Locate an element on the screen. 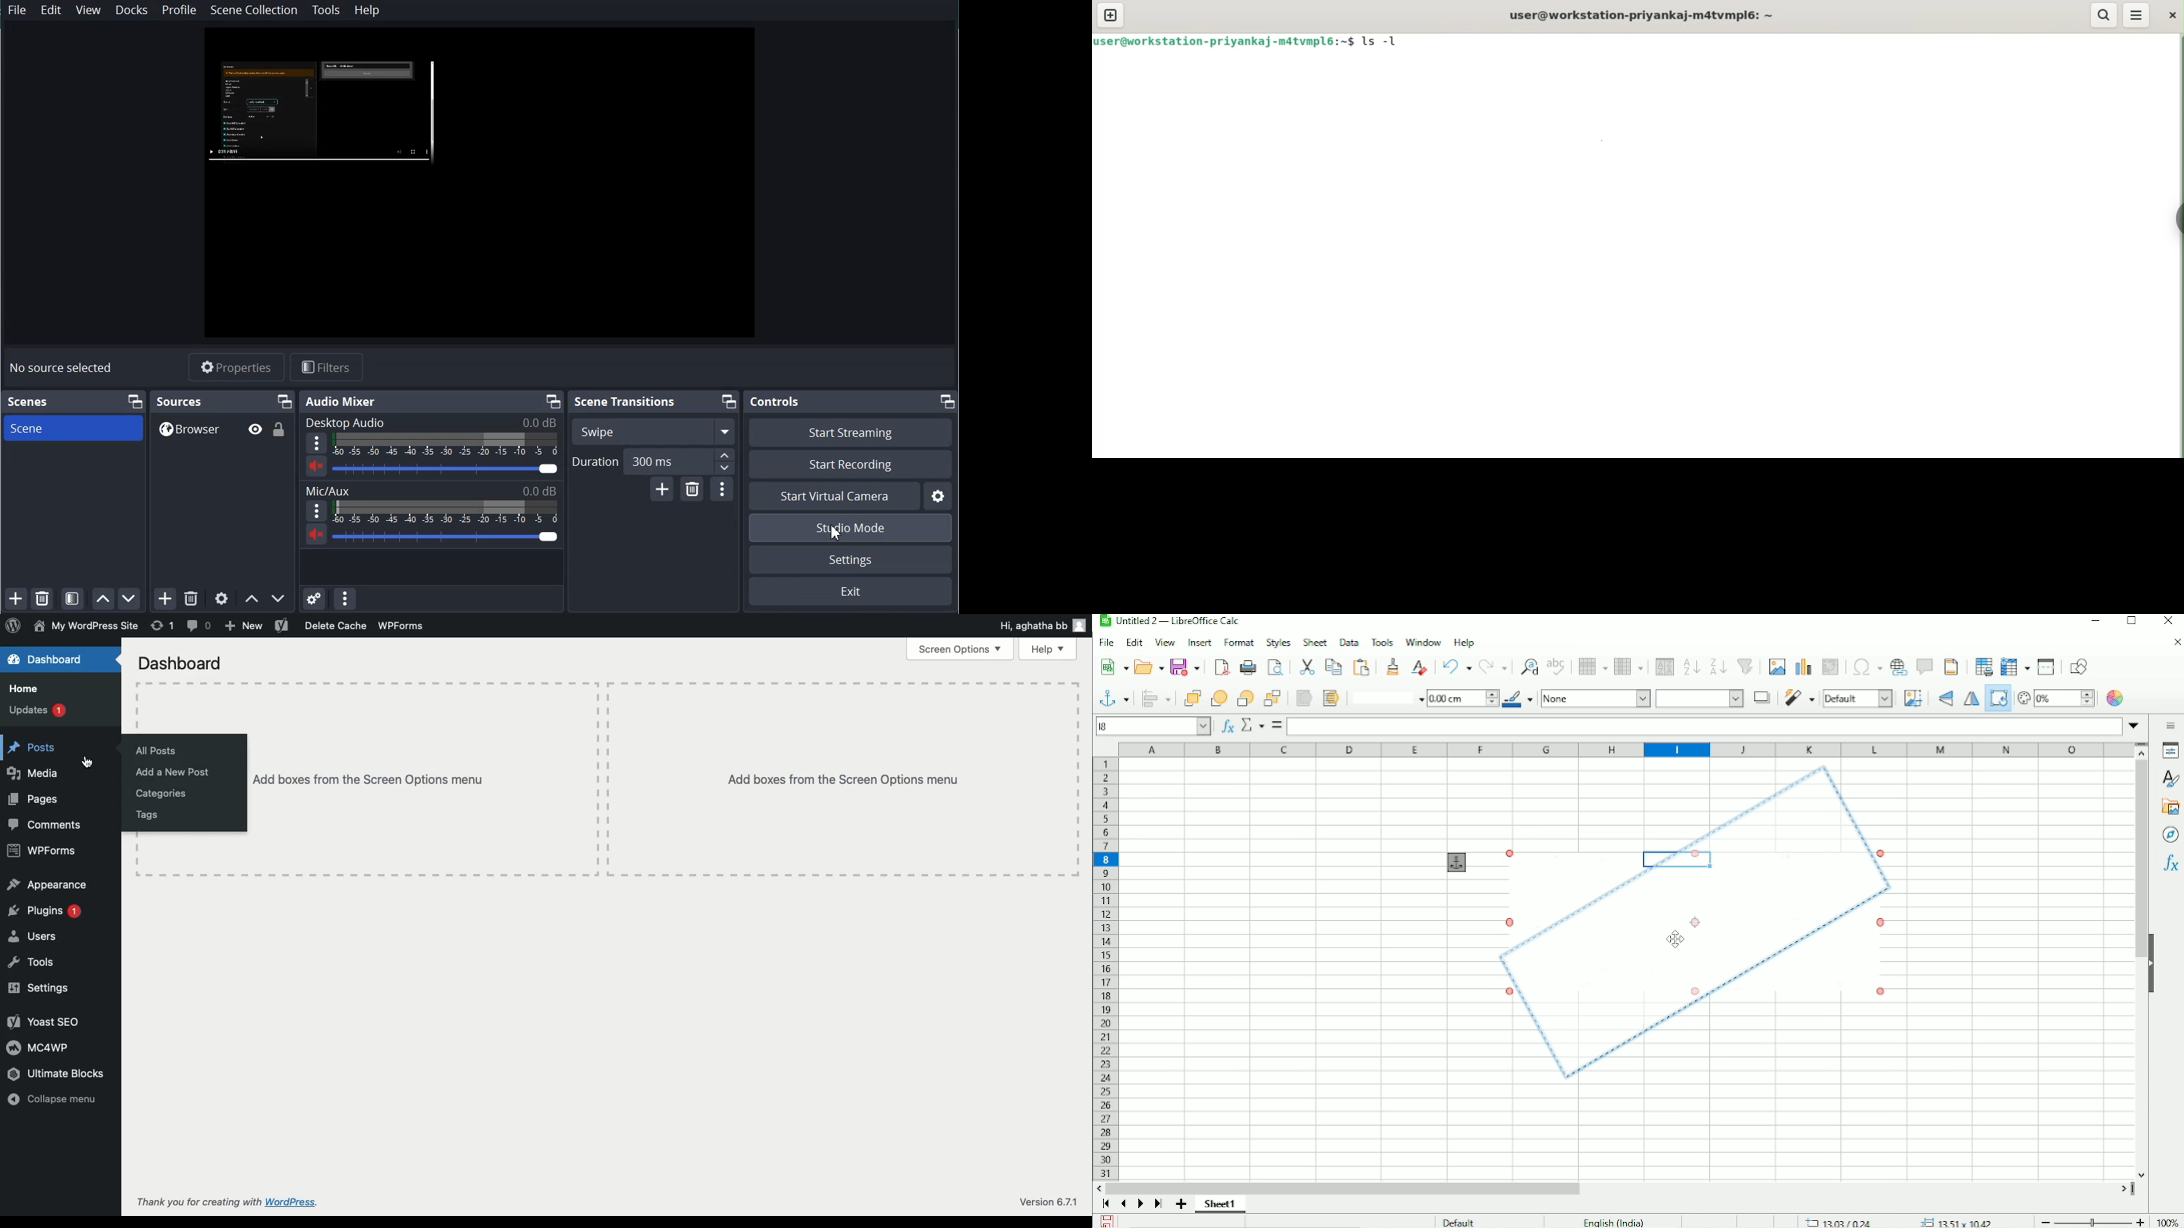 The width and height of the screenshot is (2184, 1232). Swipe is located at coordinates (654, 431).